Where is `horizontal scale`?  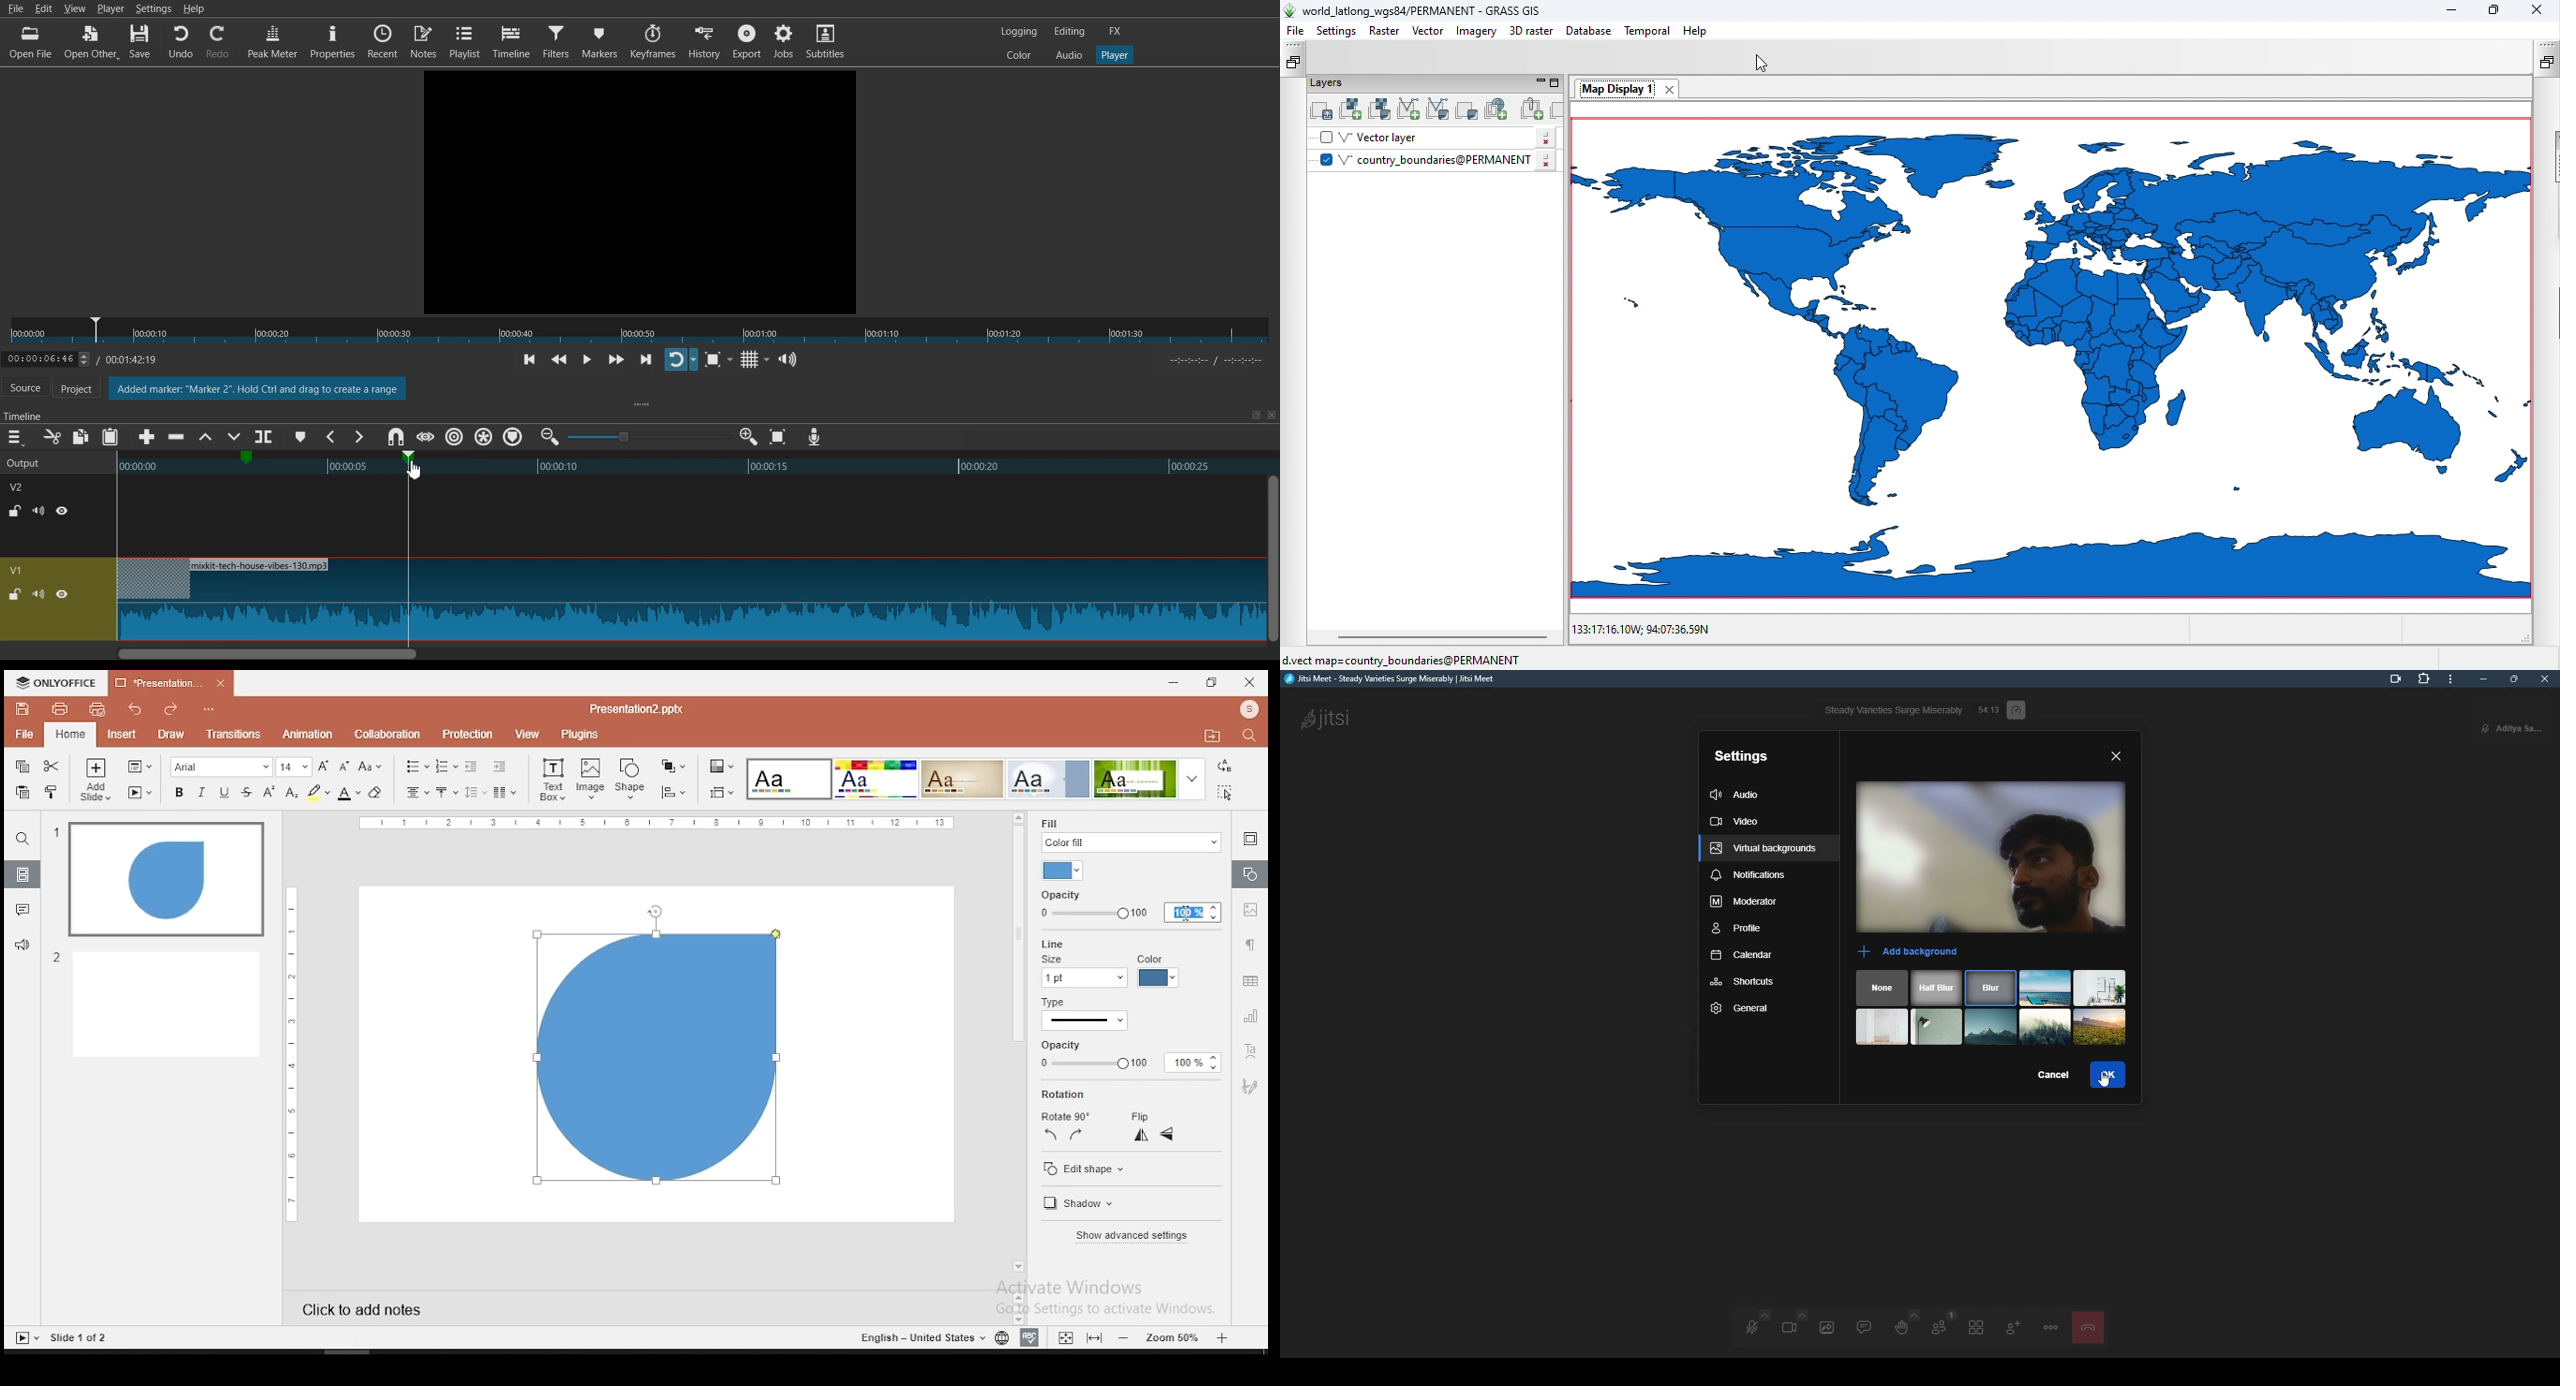
horizontal scale is located at coordinates (288, 1053).